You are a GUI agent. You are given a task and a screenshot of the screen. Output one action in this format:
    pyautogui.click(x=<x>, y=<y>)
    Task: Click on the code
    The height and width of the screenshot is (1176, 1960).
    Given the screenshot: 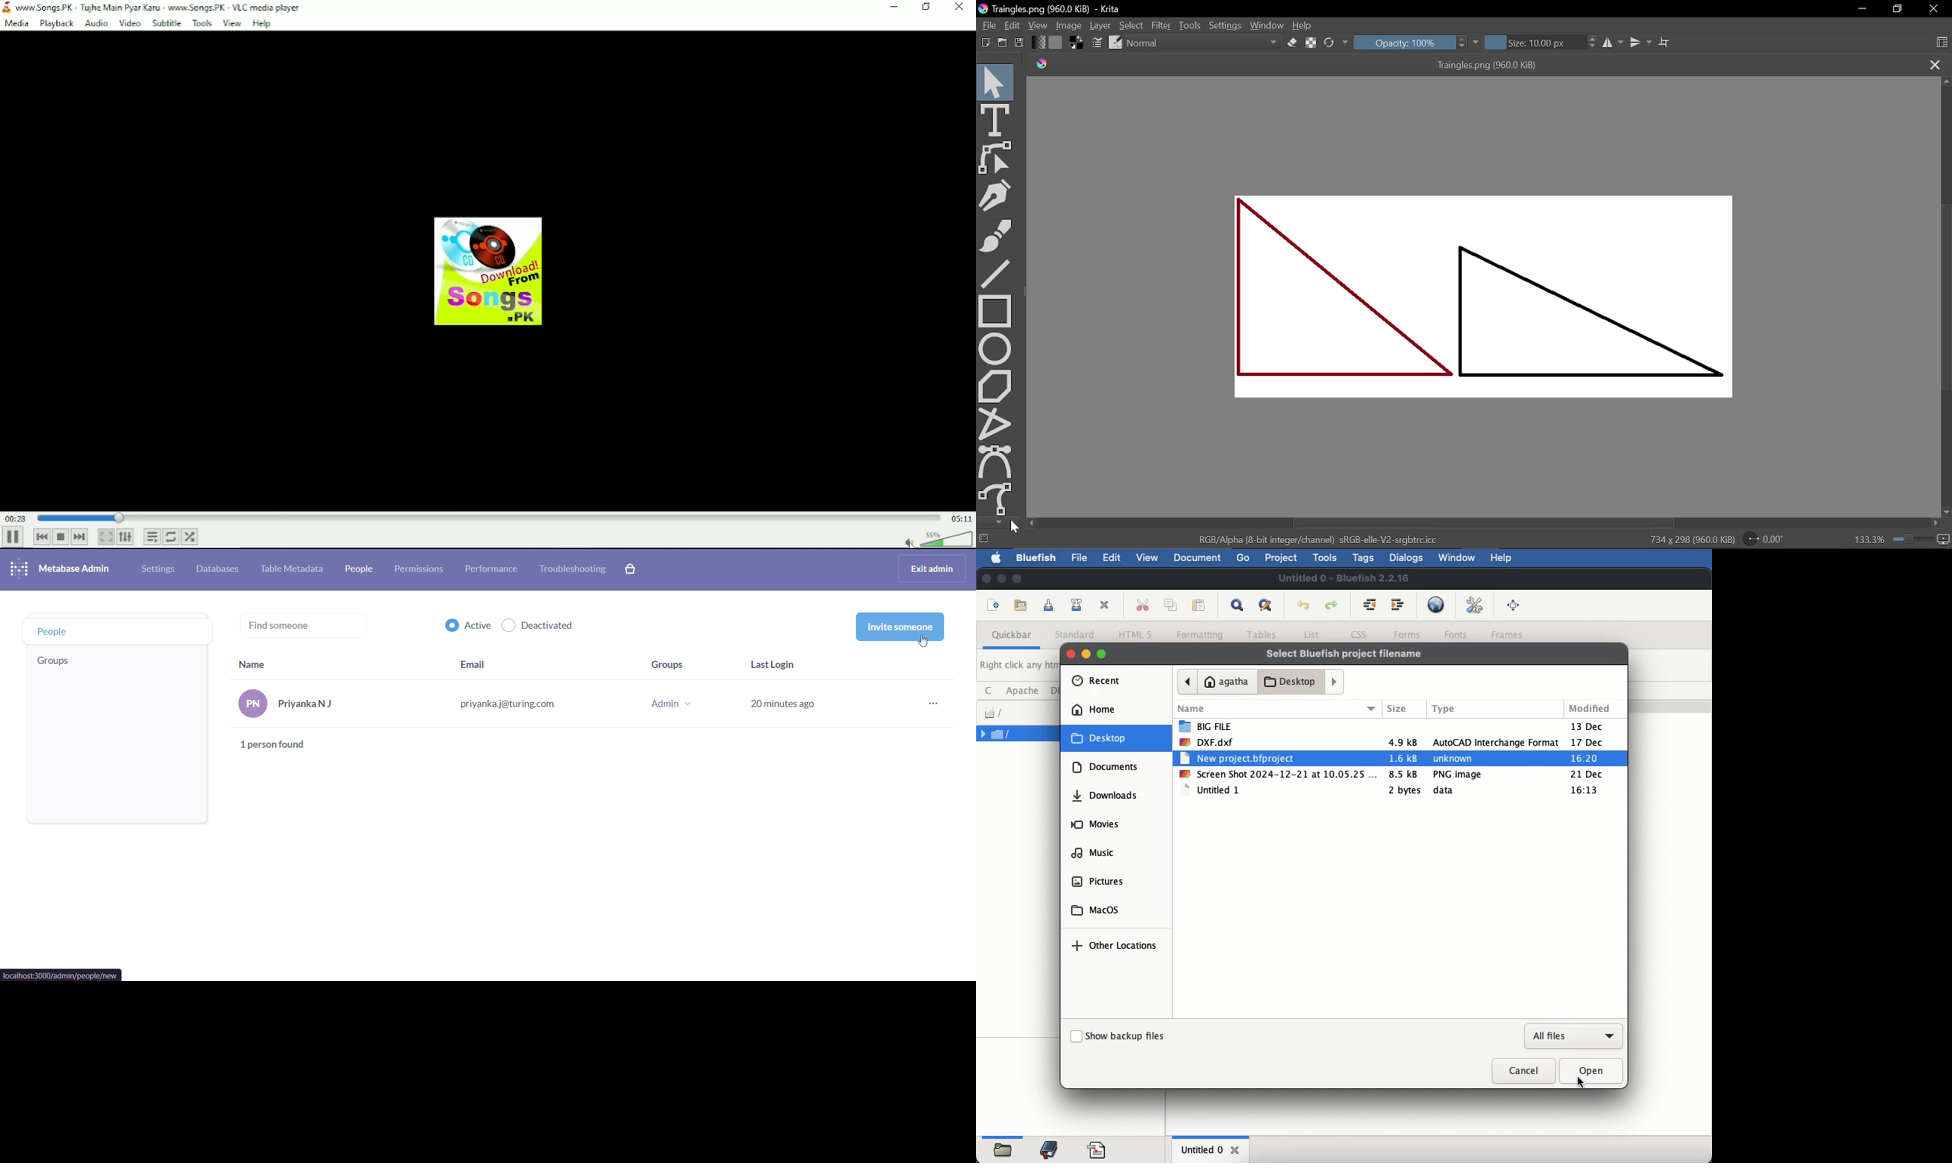 What is the action you would take?
    pyautogui.click(x=1097, y=1148)
    